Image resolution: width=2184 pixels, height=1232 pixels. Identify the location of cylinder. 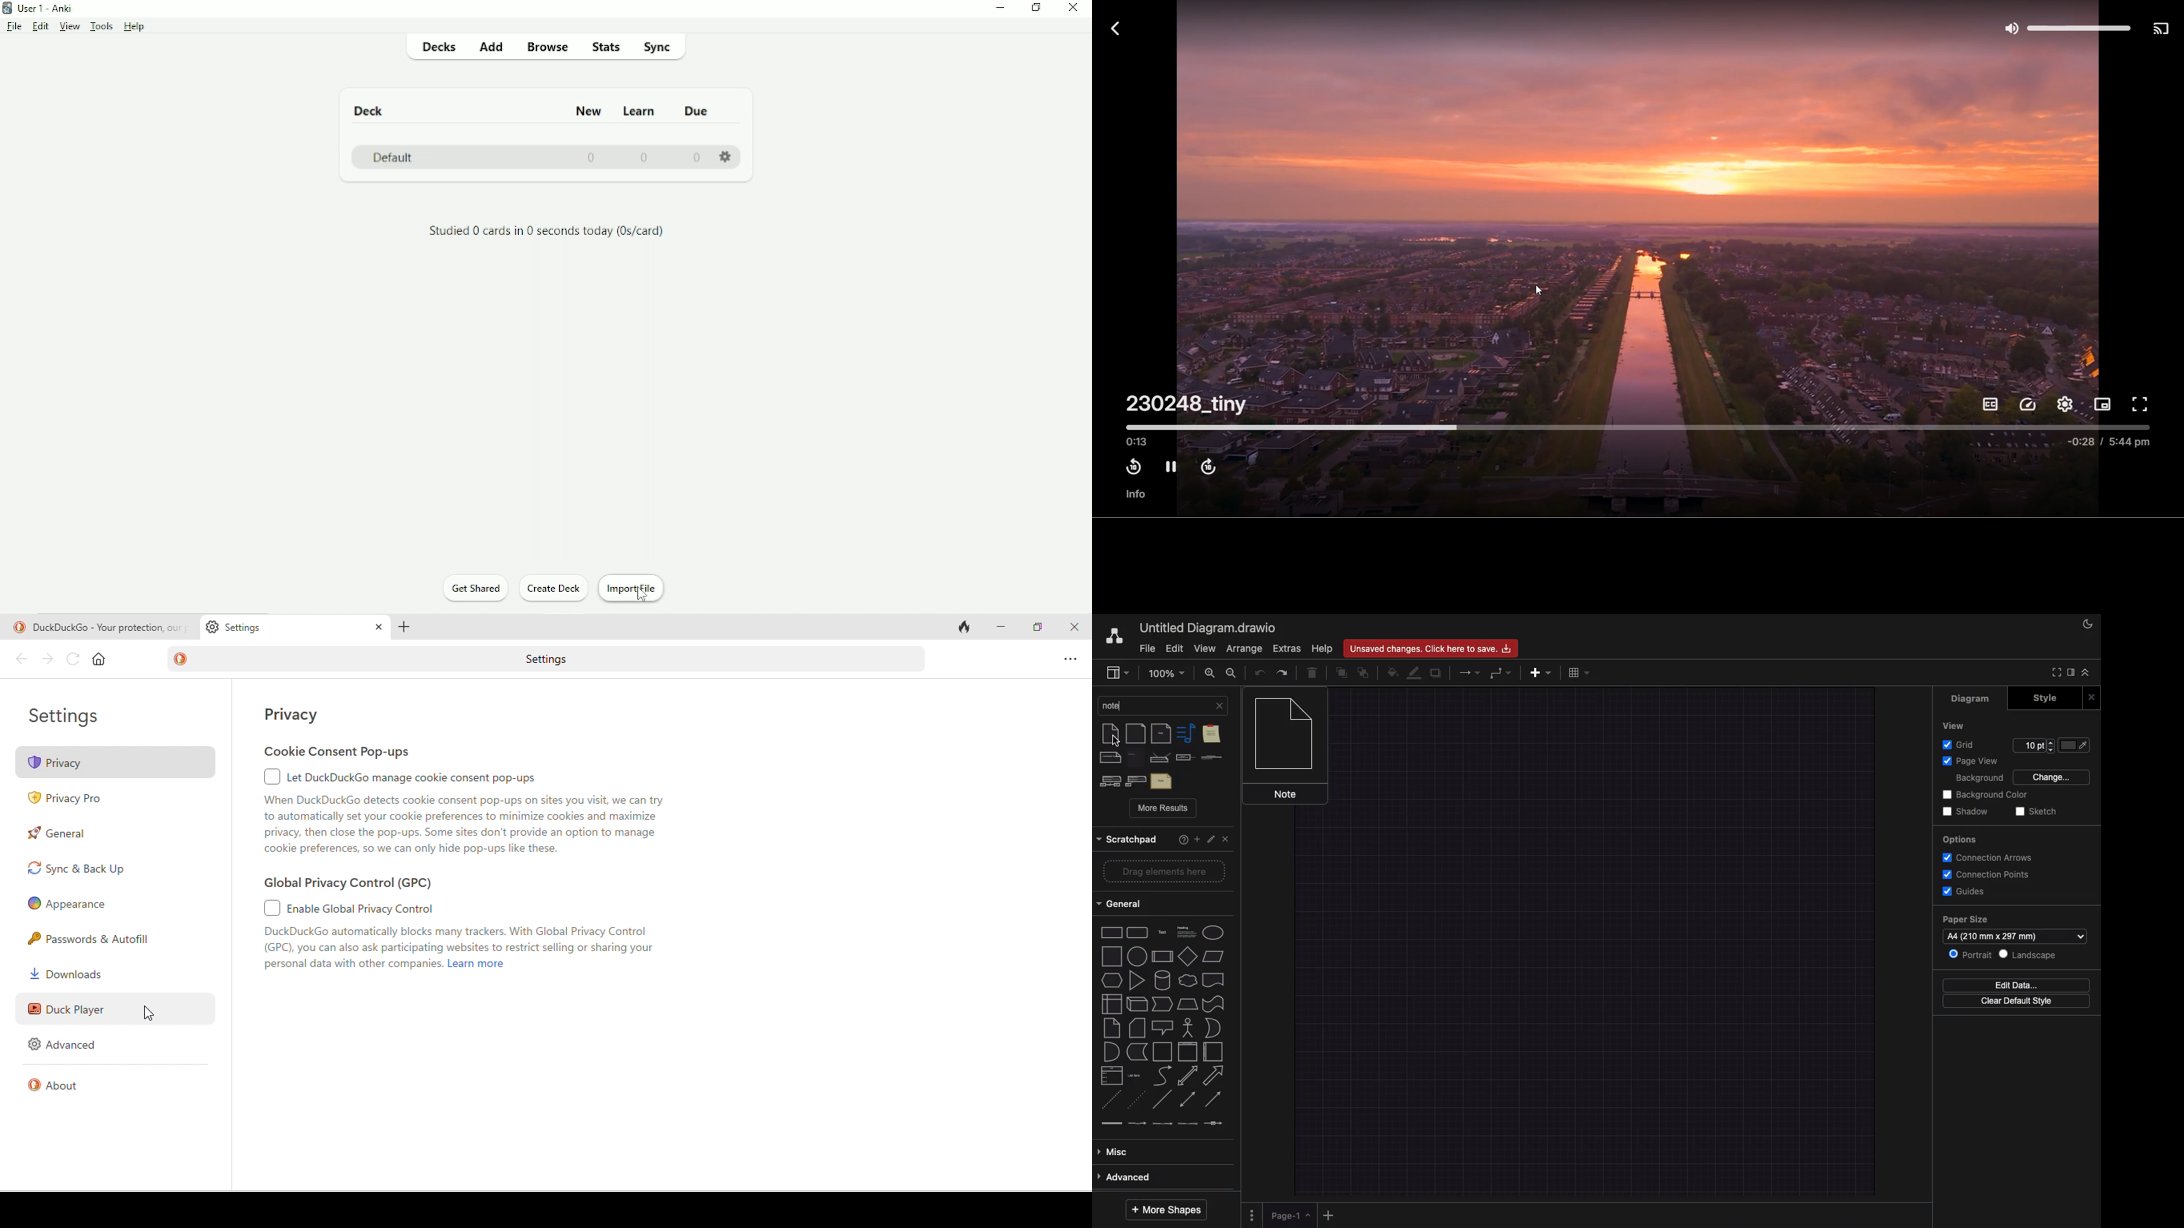
(1163, 980).